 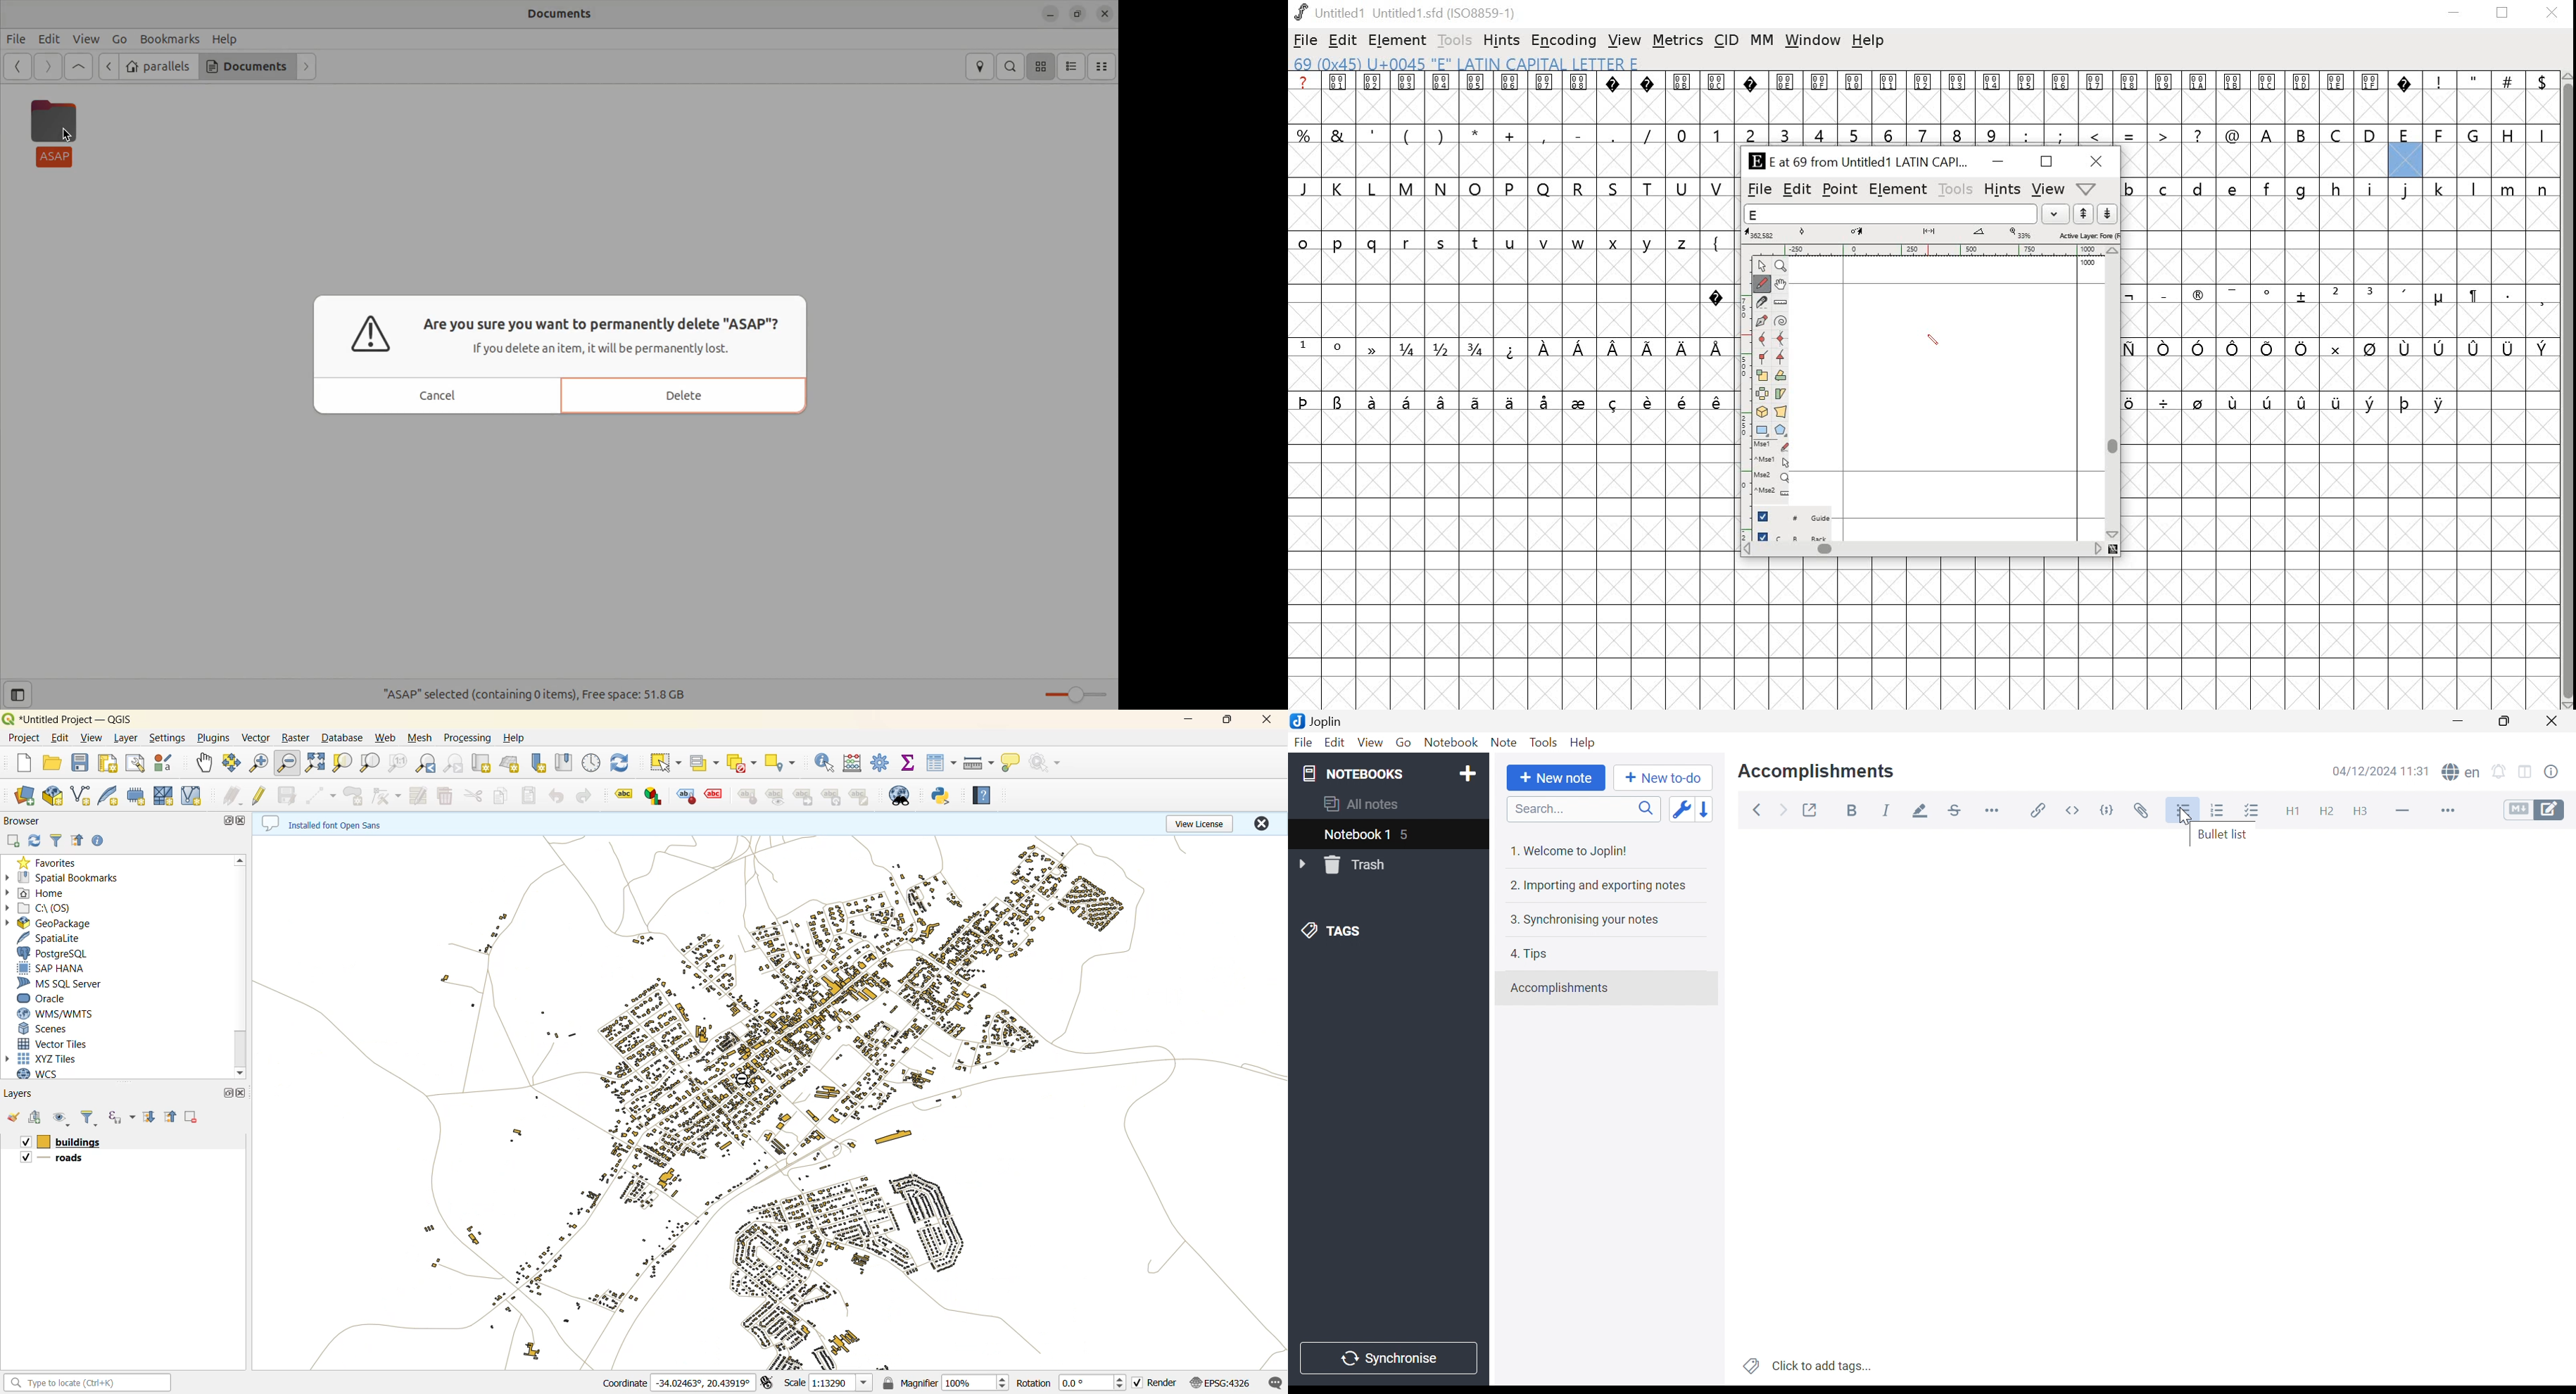 What do you see at coordinates (1350, 772) in the screenshot?
I see `NOTEBOOKS` at bounding box center [1350, 772].